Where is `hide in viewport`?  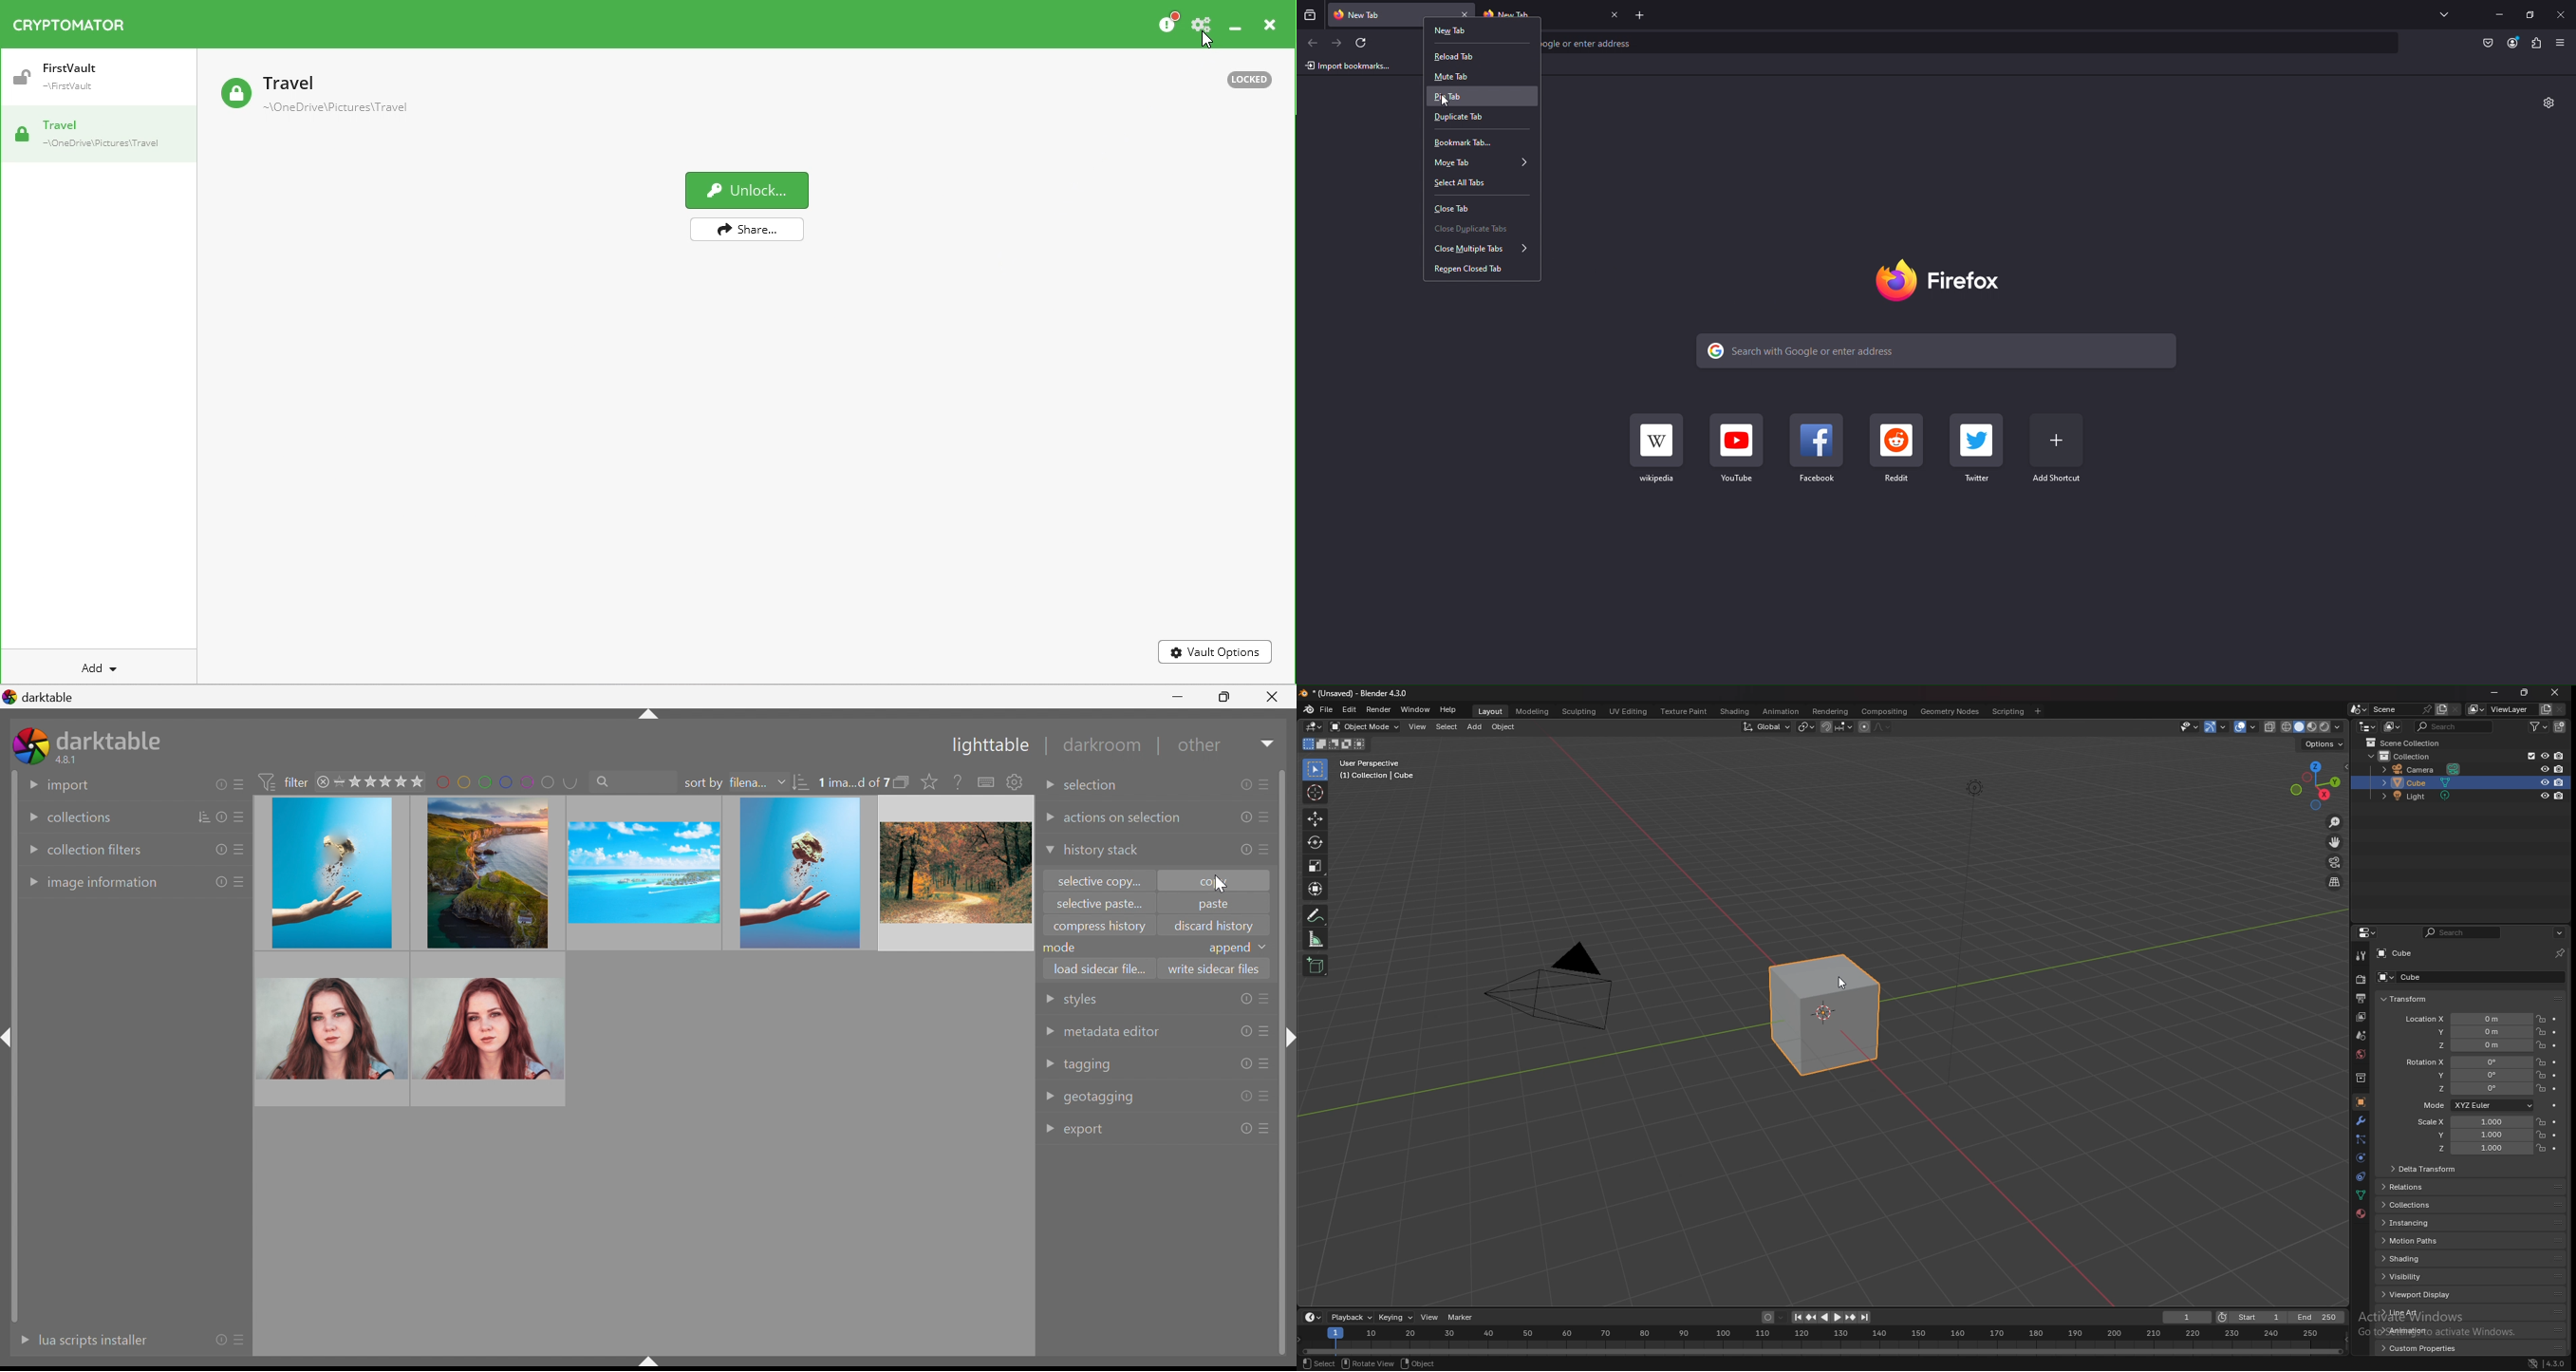
hide in viewport is located at coordinates (2546, 796).